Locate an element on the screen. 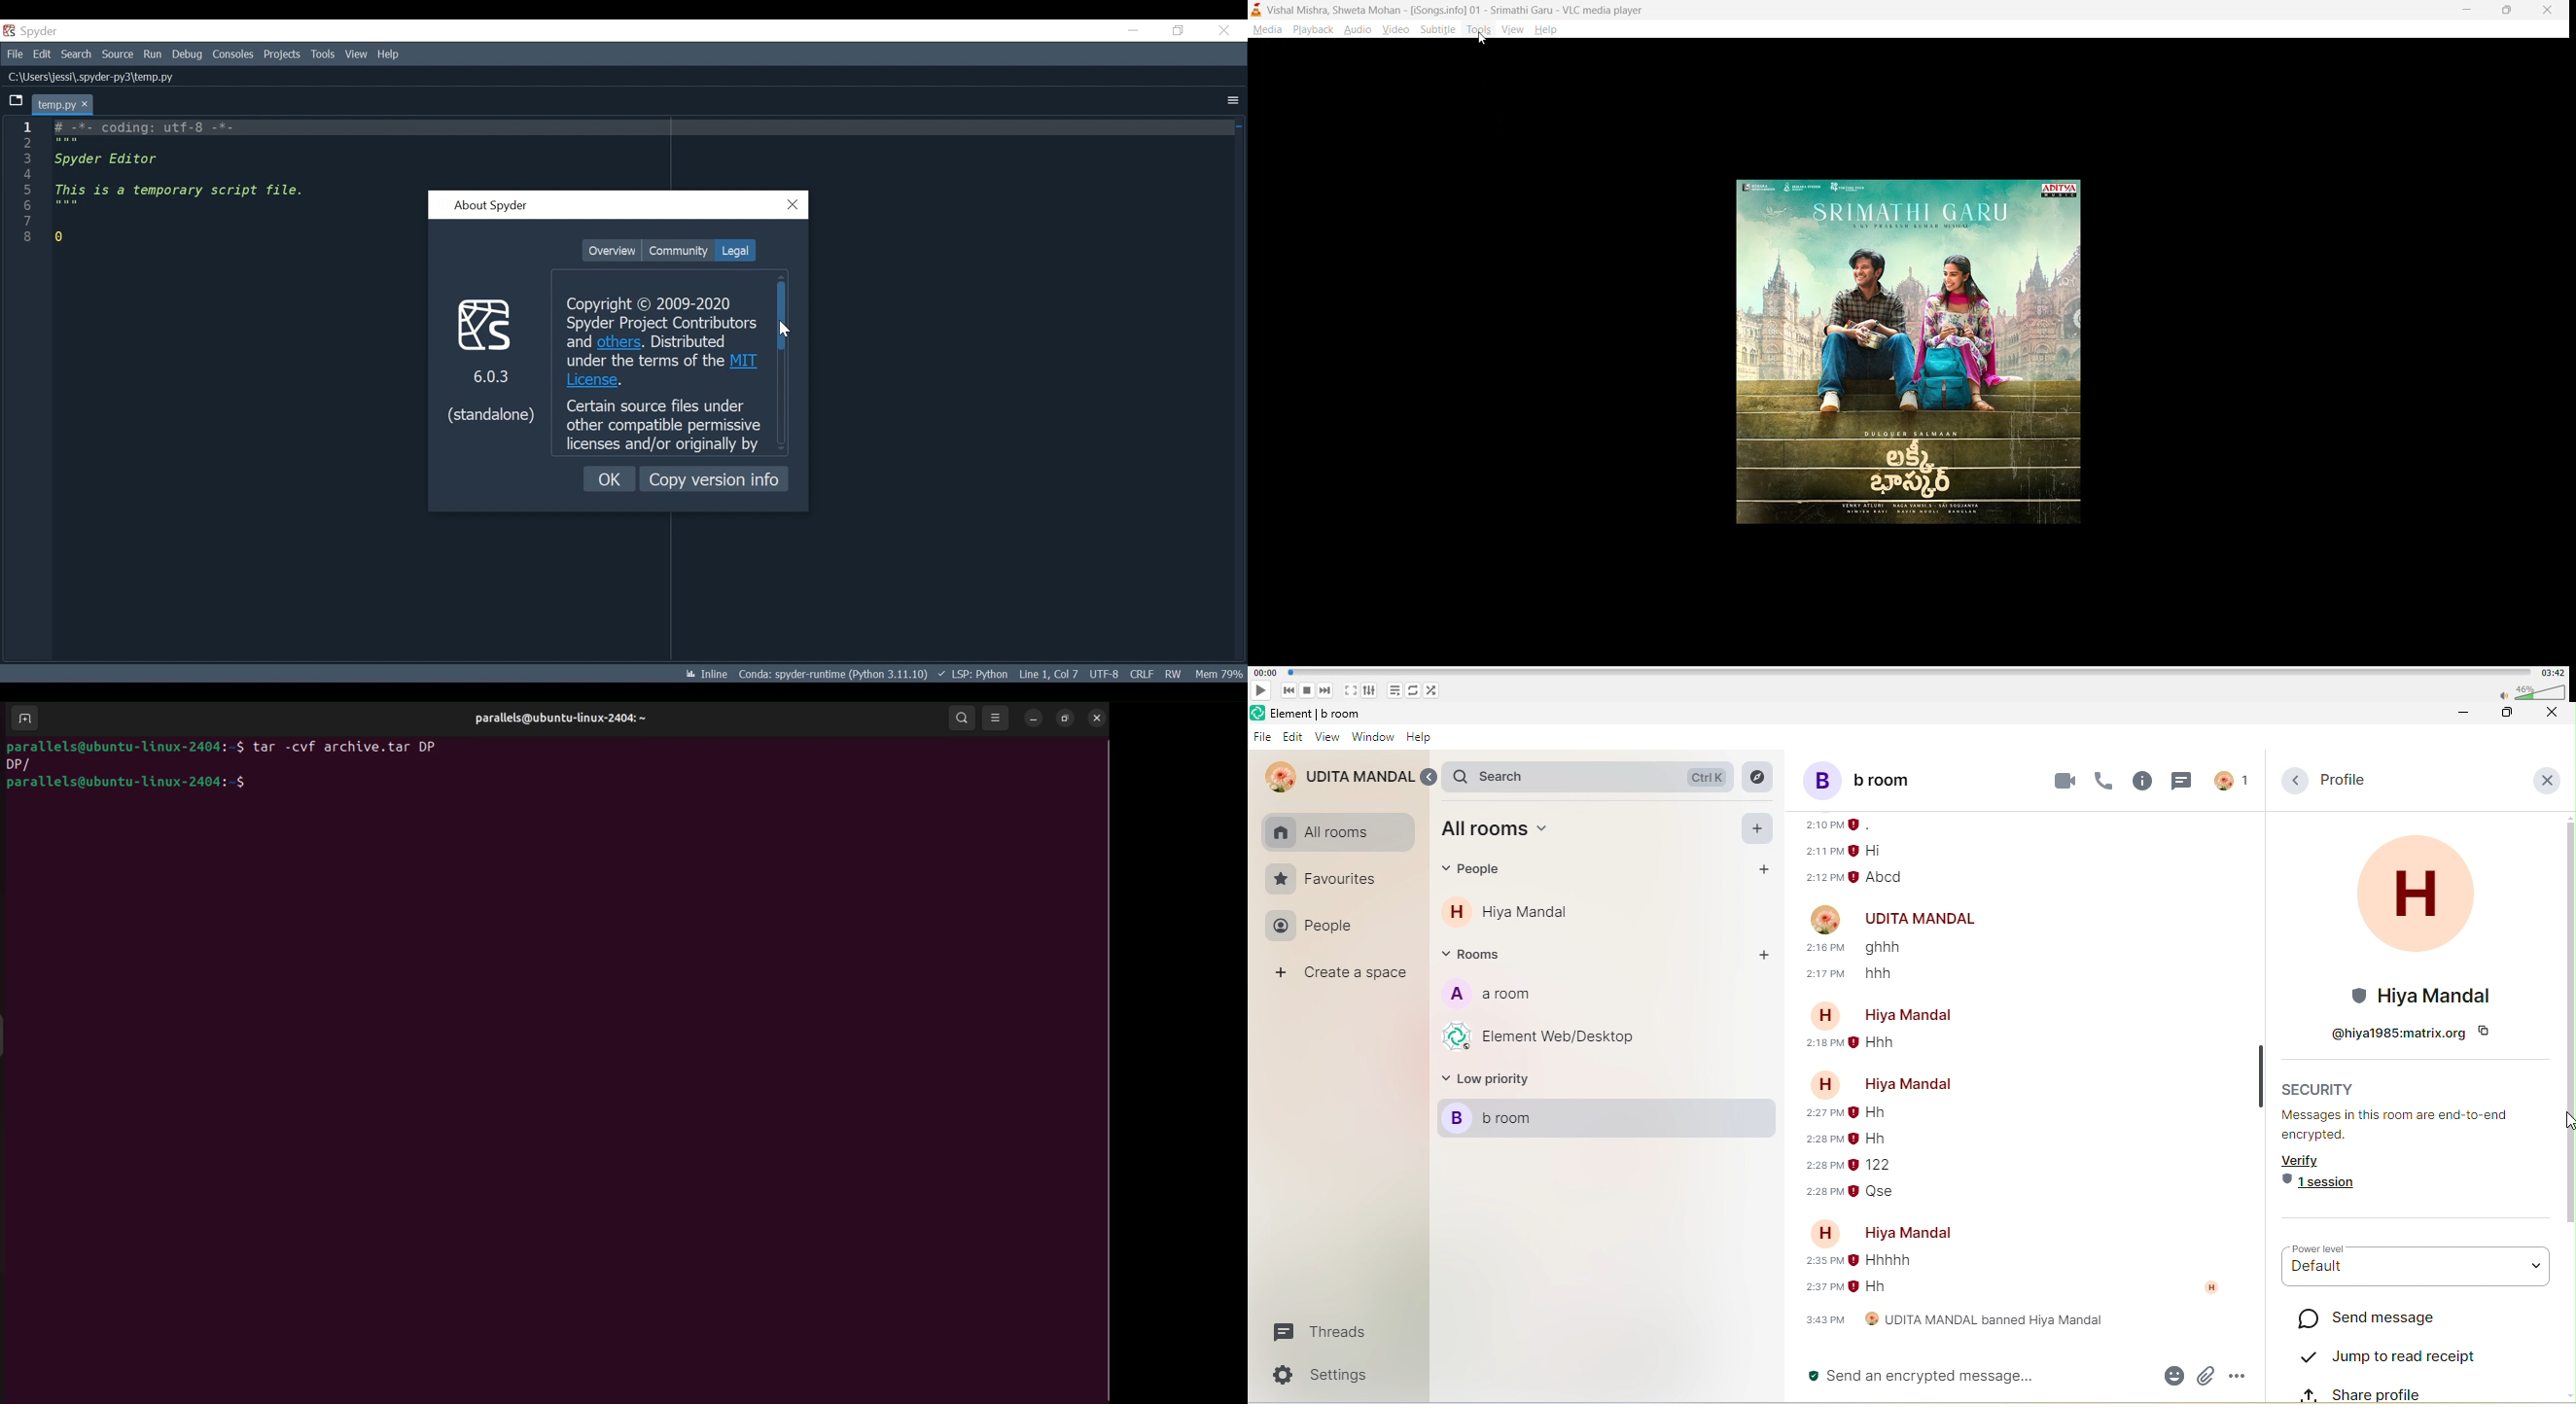 Image resolution: width=2576 pixels, height=1428 pixels. More Options is located at coordinates (1233, 101).